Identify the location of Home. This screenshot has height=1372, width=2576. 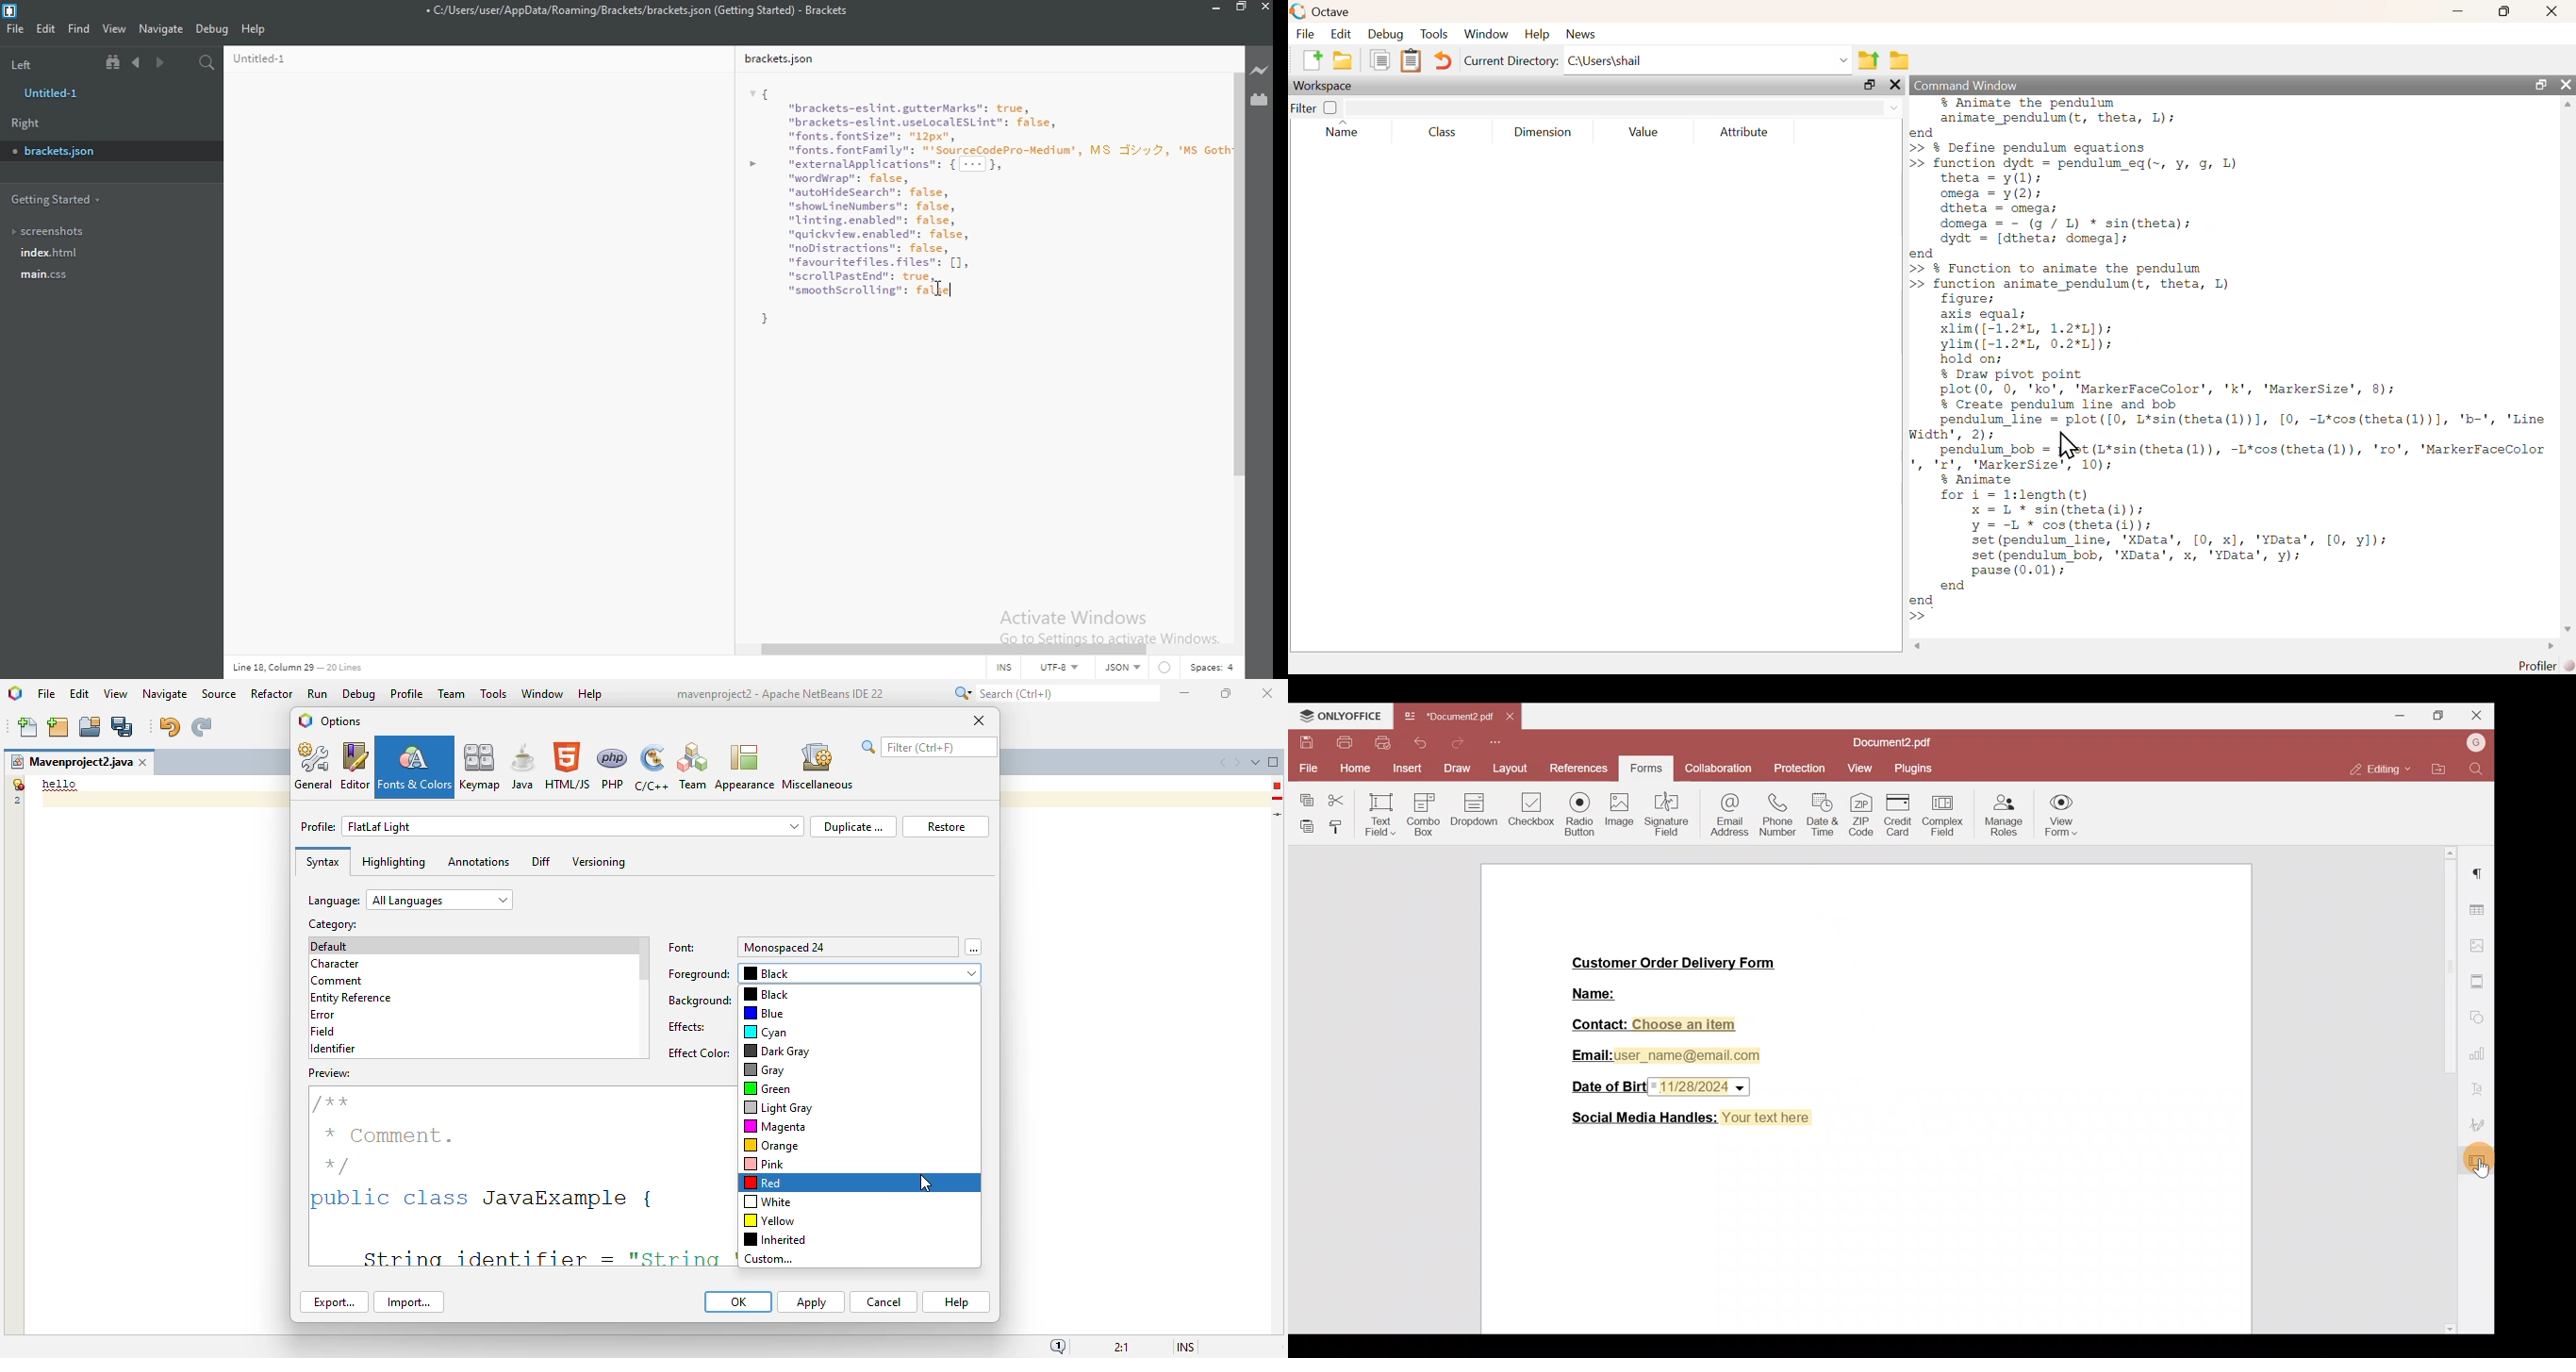
(1351, 770).